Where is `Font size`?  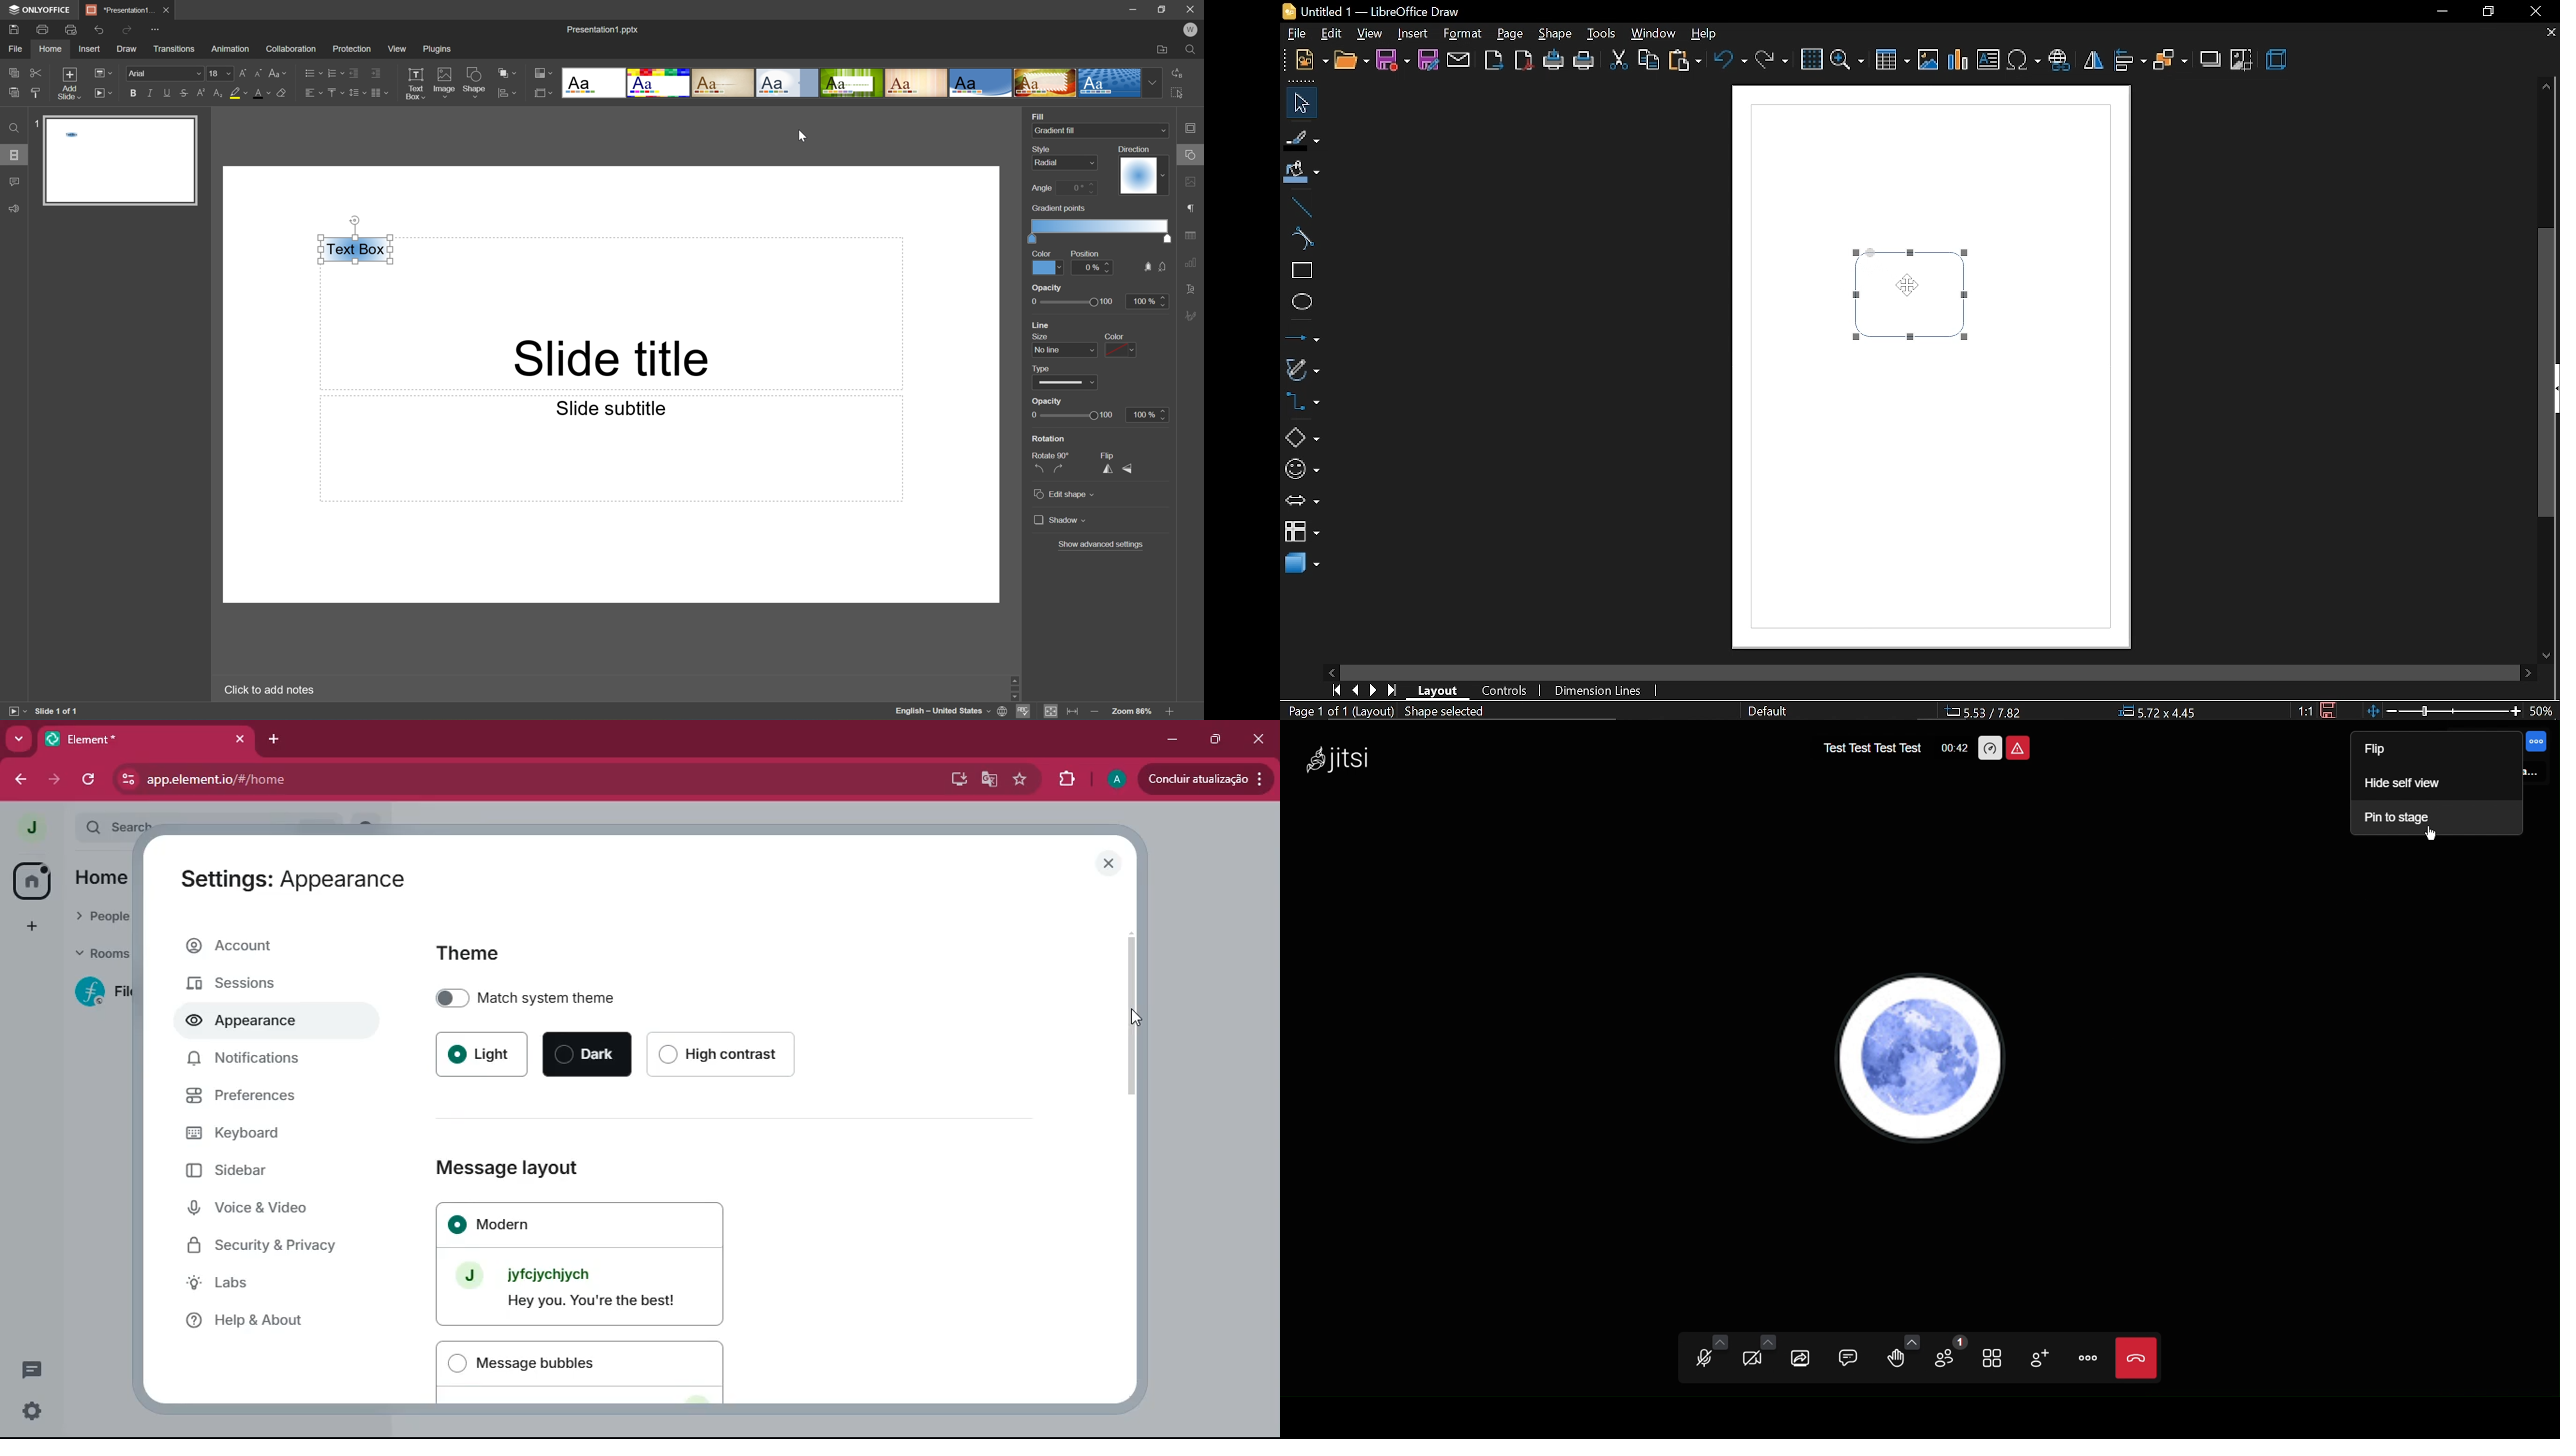 Font size is located at coordinates (220, 72).